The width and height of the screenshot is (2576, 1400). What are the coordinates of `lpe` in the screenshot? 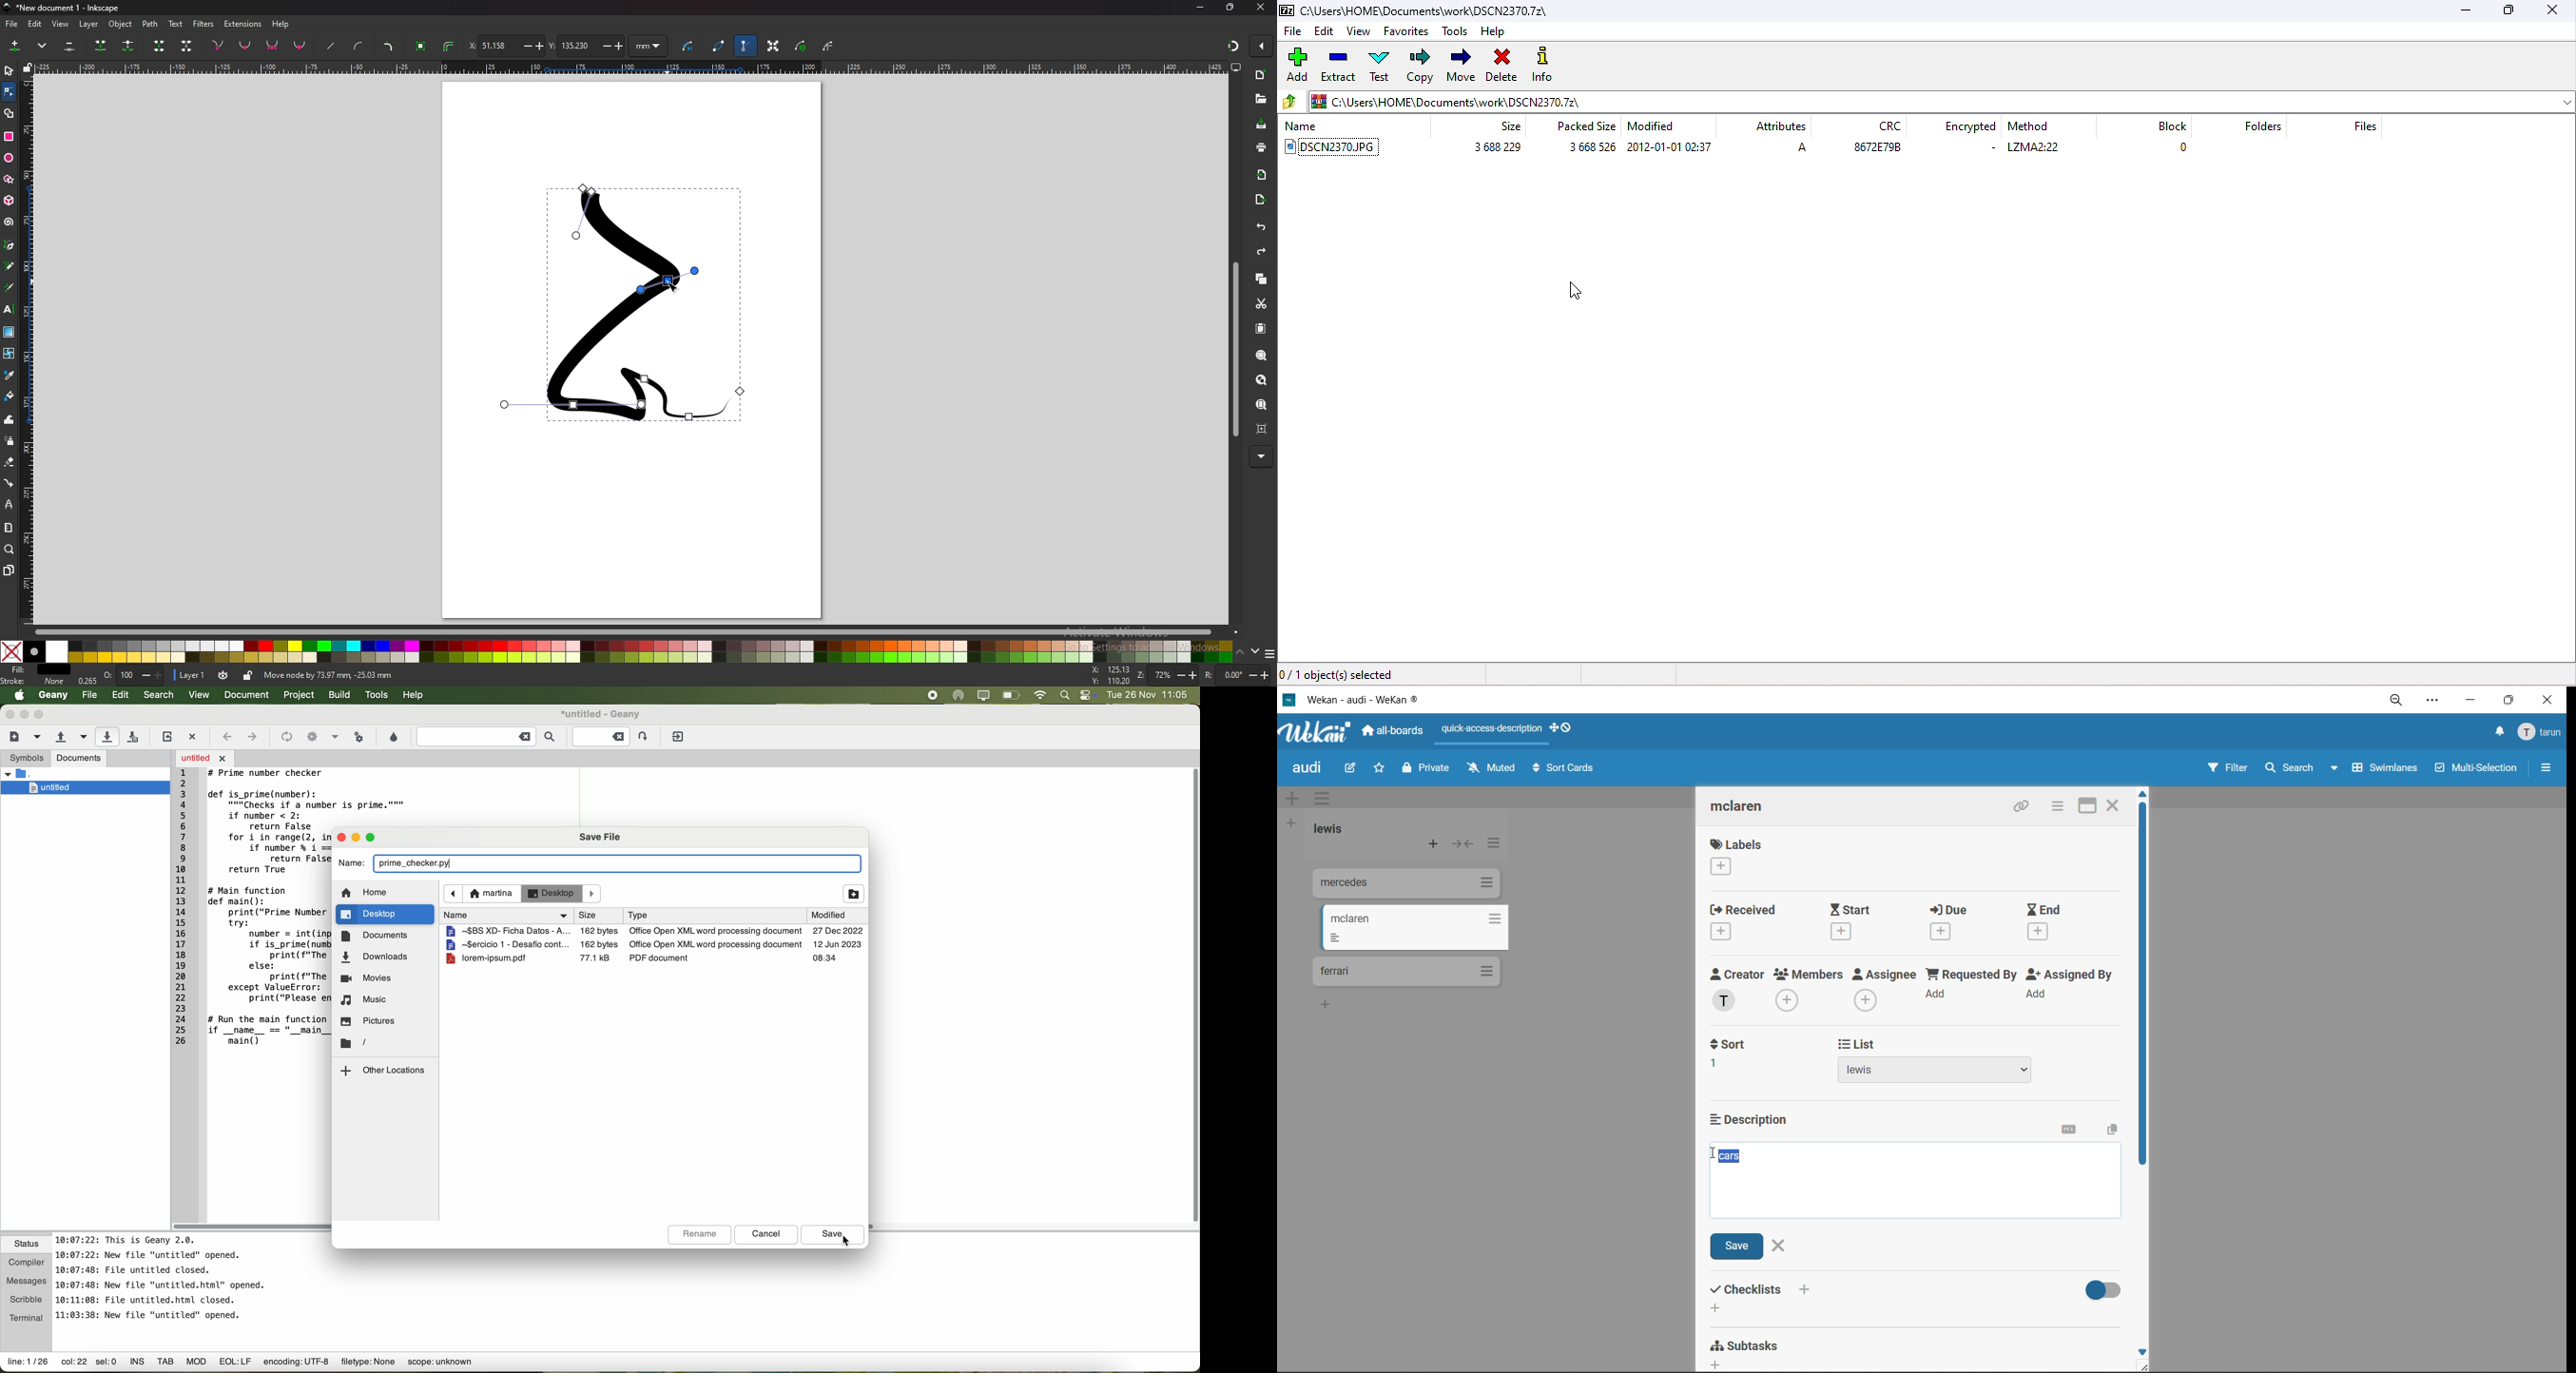 It's located at (9, 506).